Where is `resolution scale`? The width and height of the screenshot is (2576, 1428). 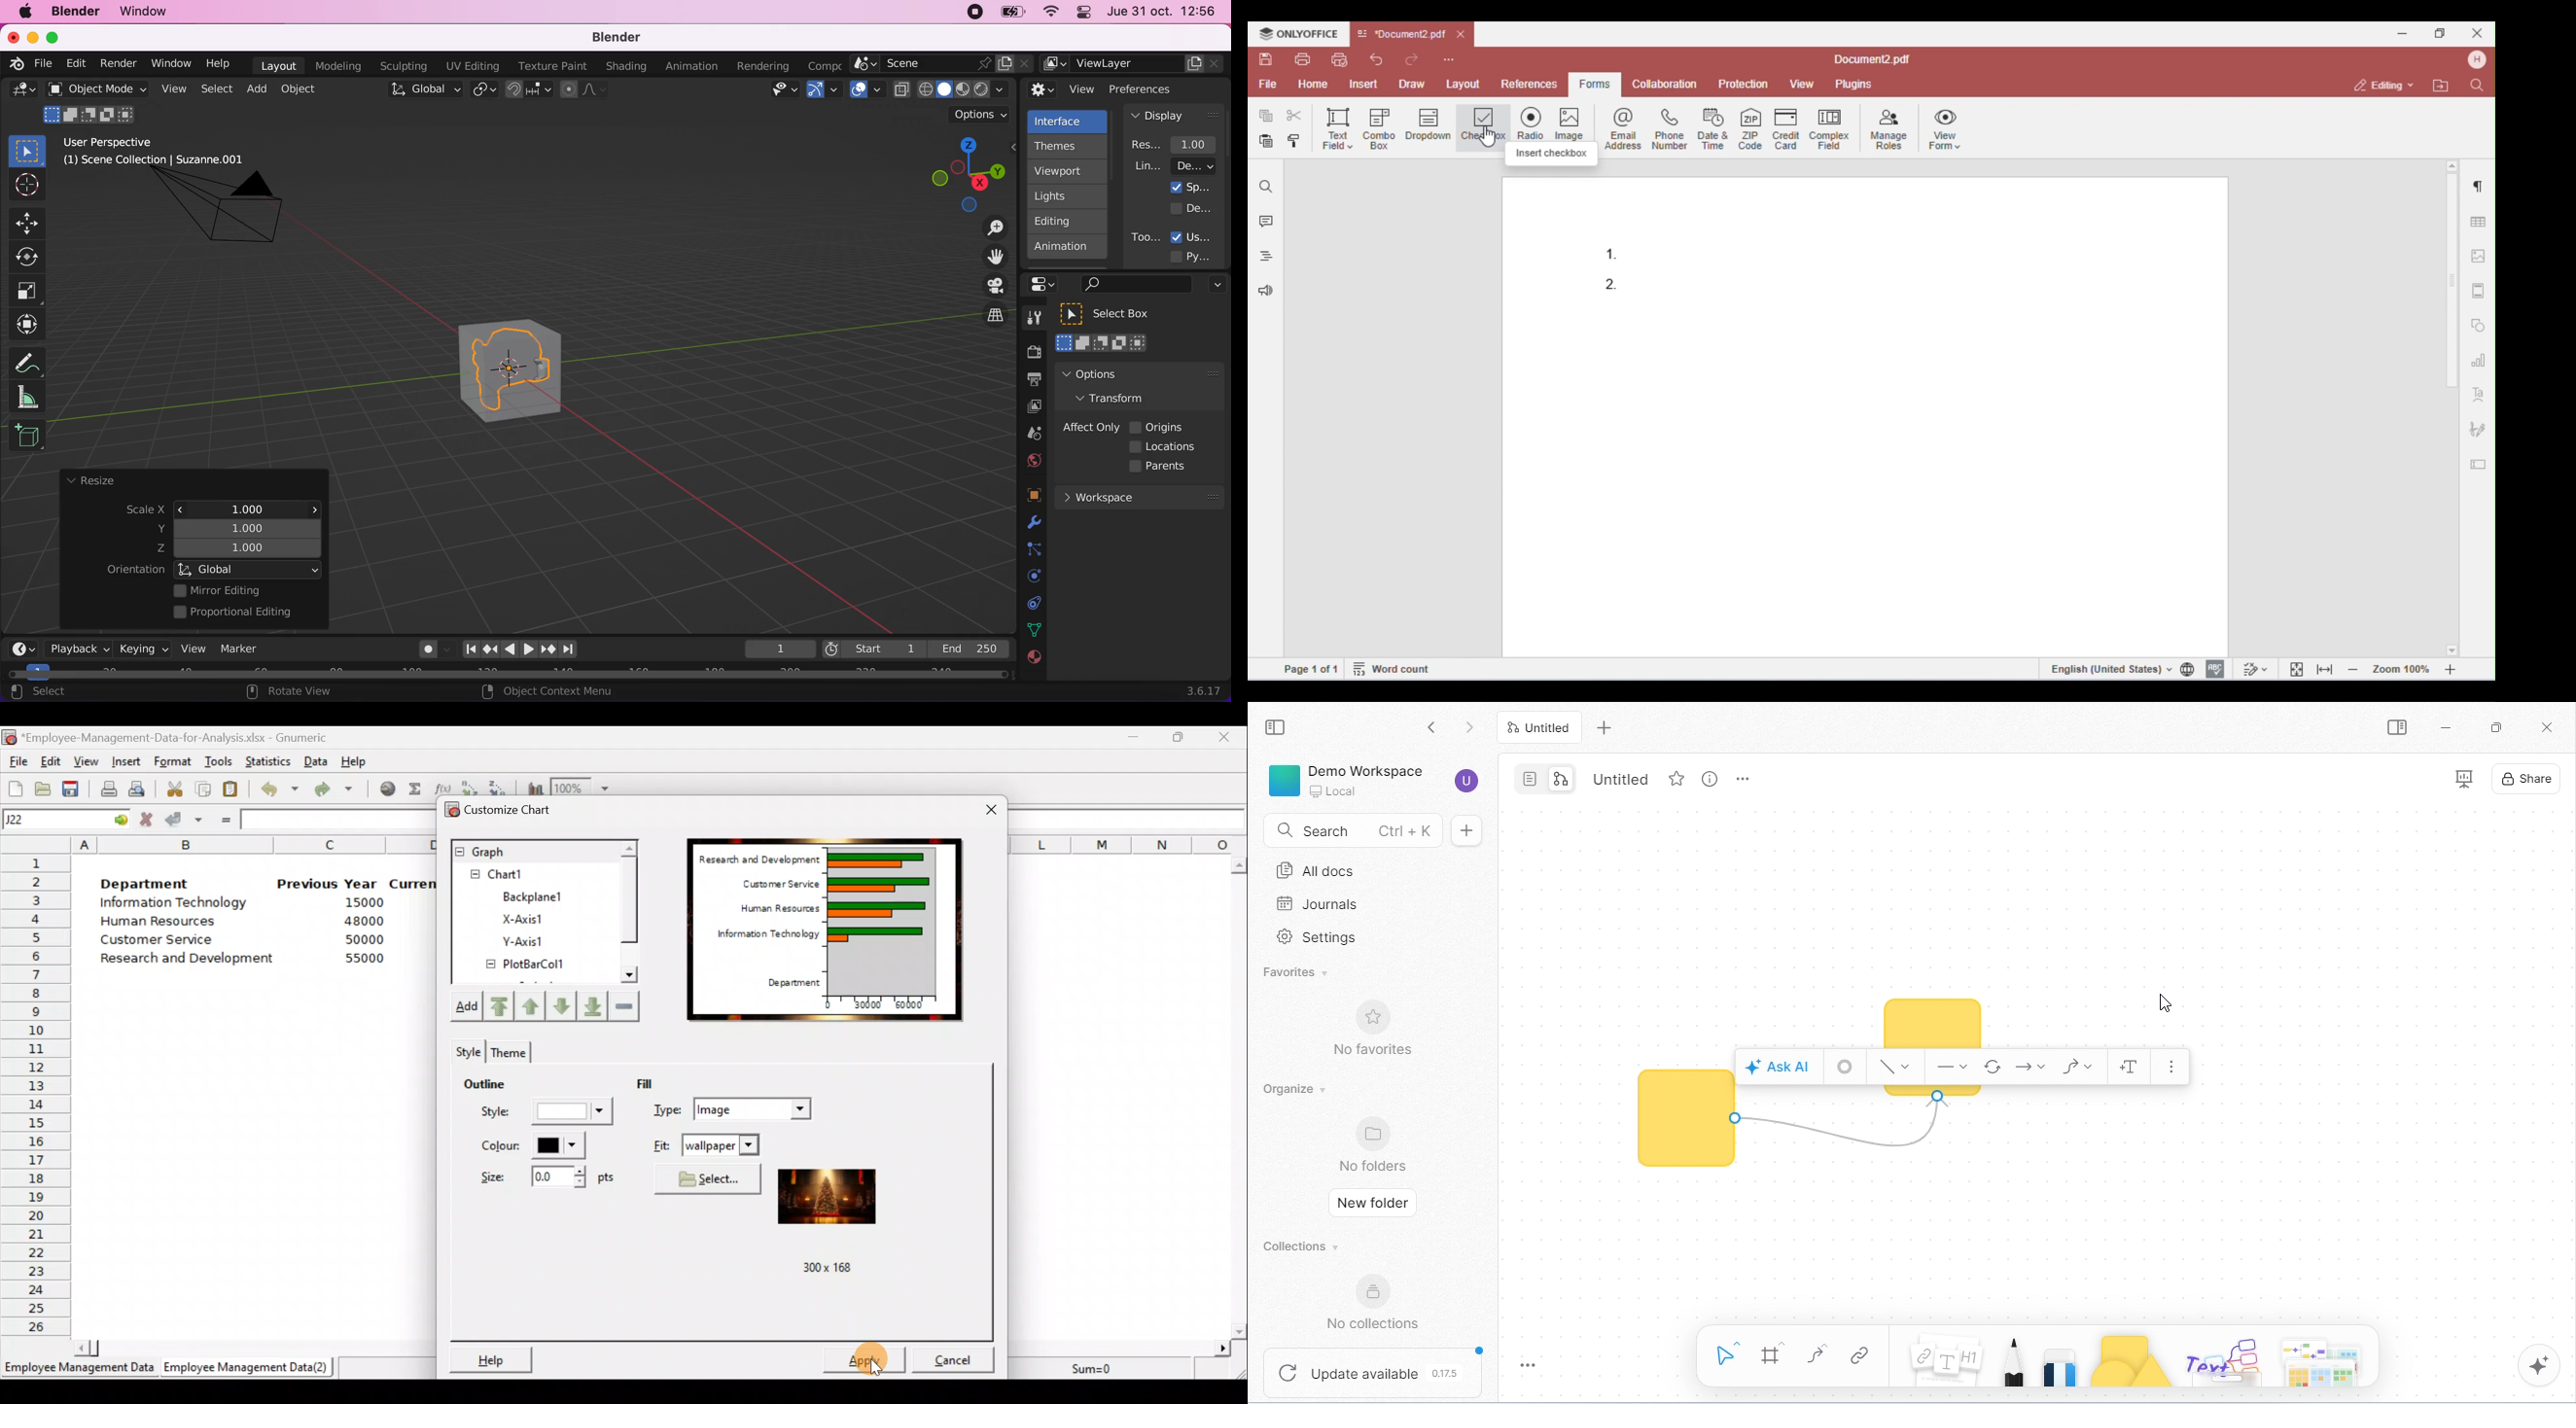 resolution scale is located at coordinates (1179, 144).